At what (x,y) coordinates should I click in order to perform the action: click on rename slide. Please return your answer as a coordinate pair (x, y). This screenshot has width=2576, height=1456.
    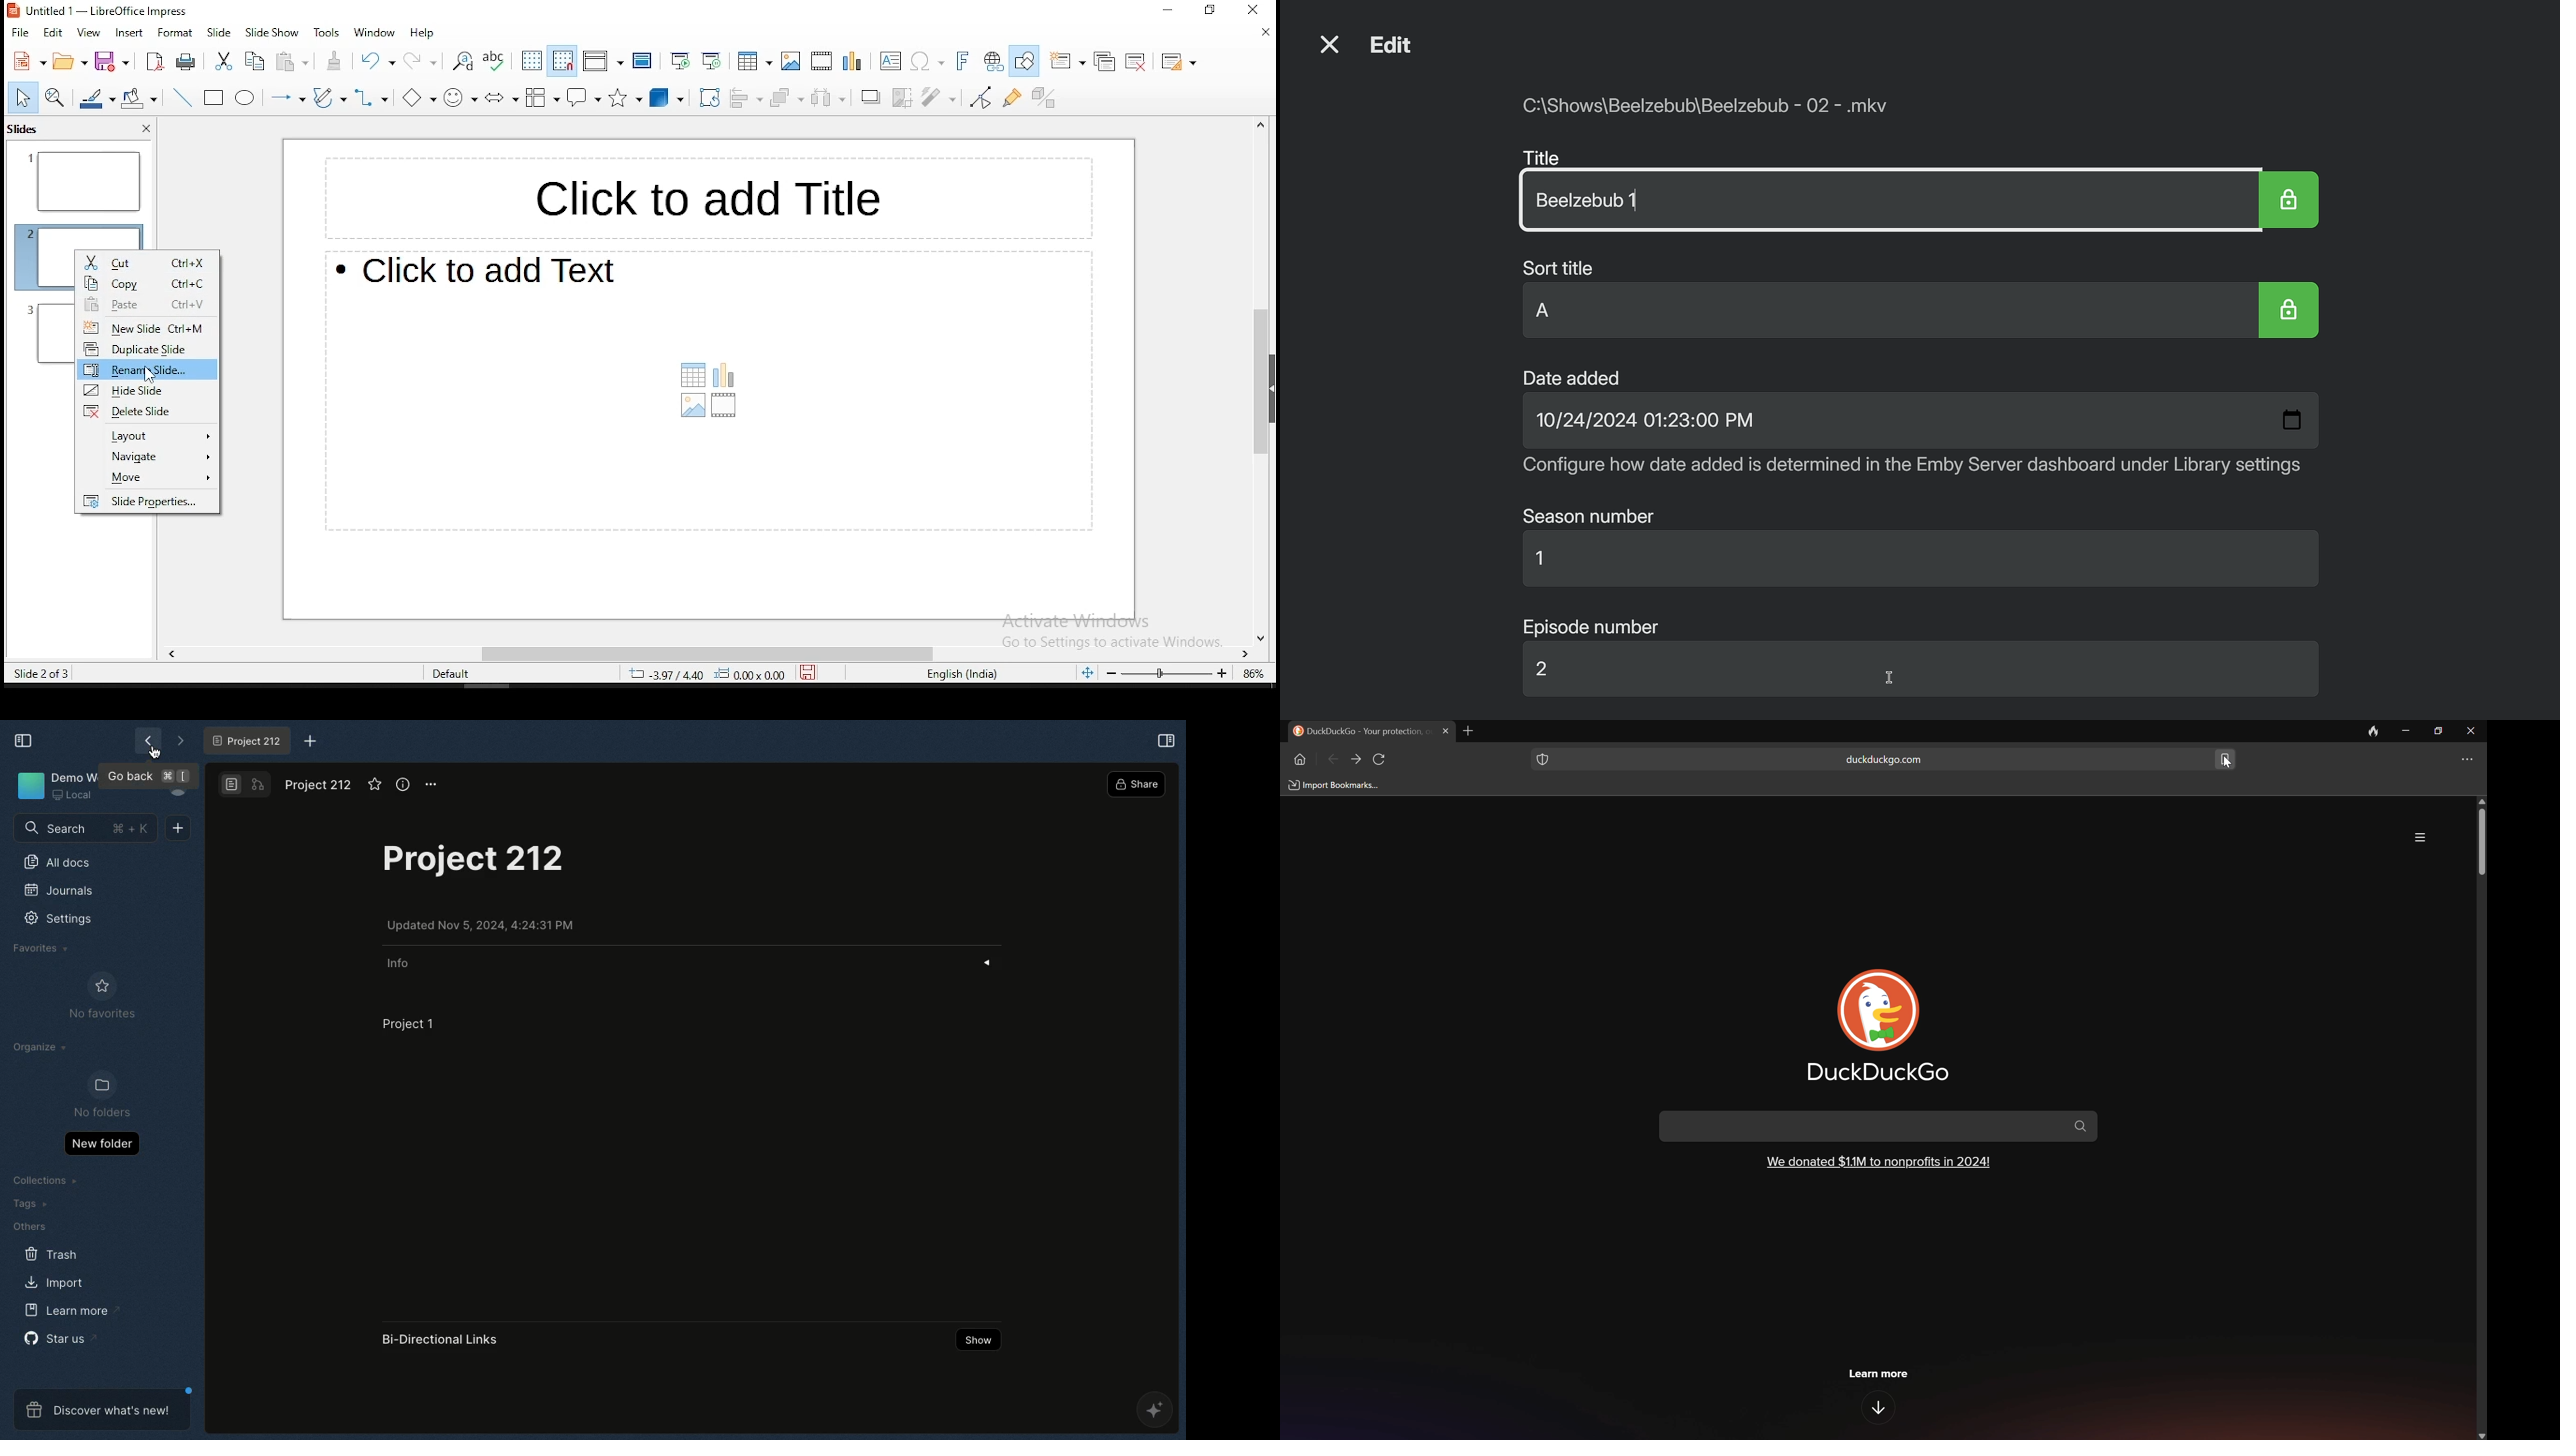
    Looking at the image, I should click on (148, 369).